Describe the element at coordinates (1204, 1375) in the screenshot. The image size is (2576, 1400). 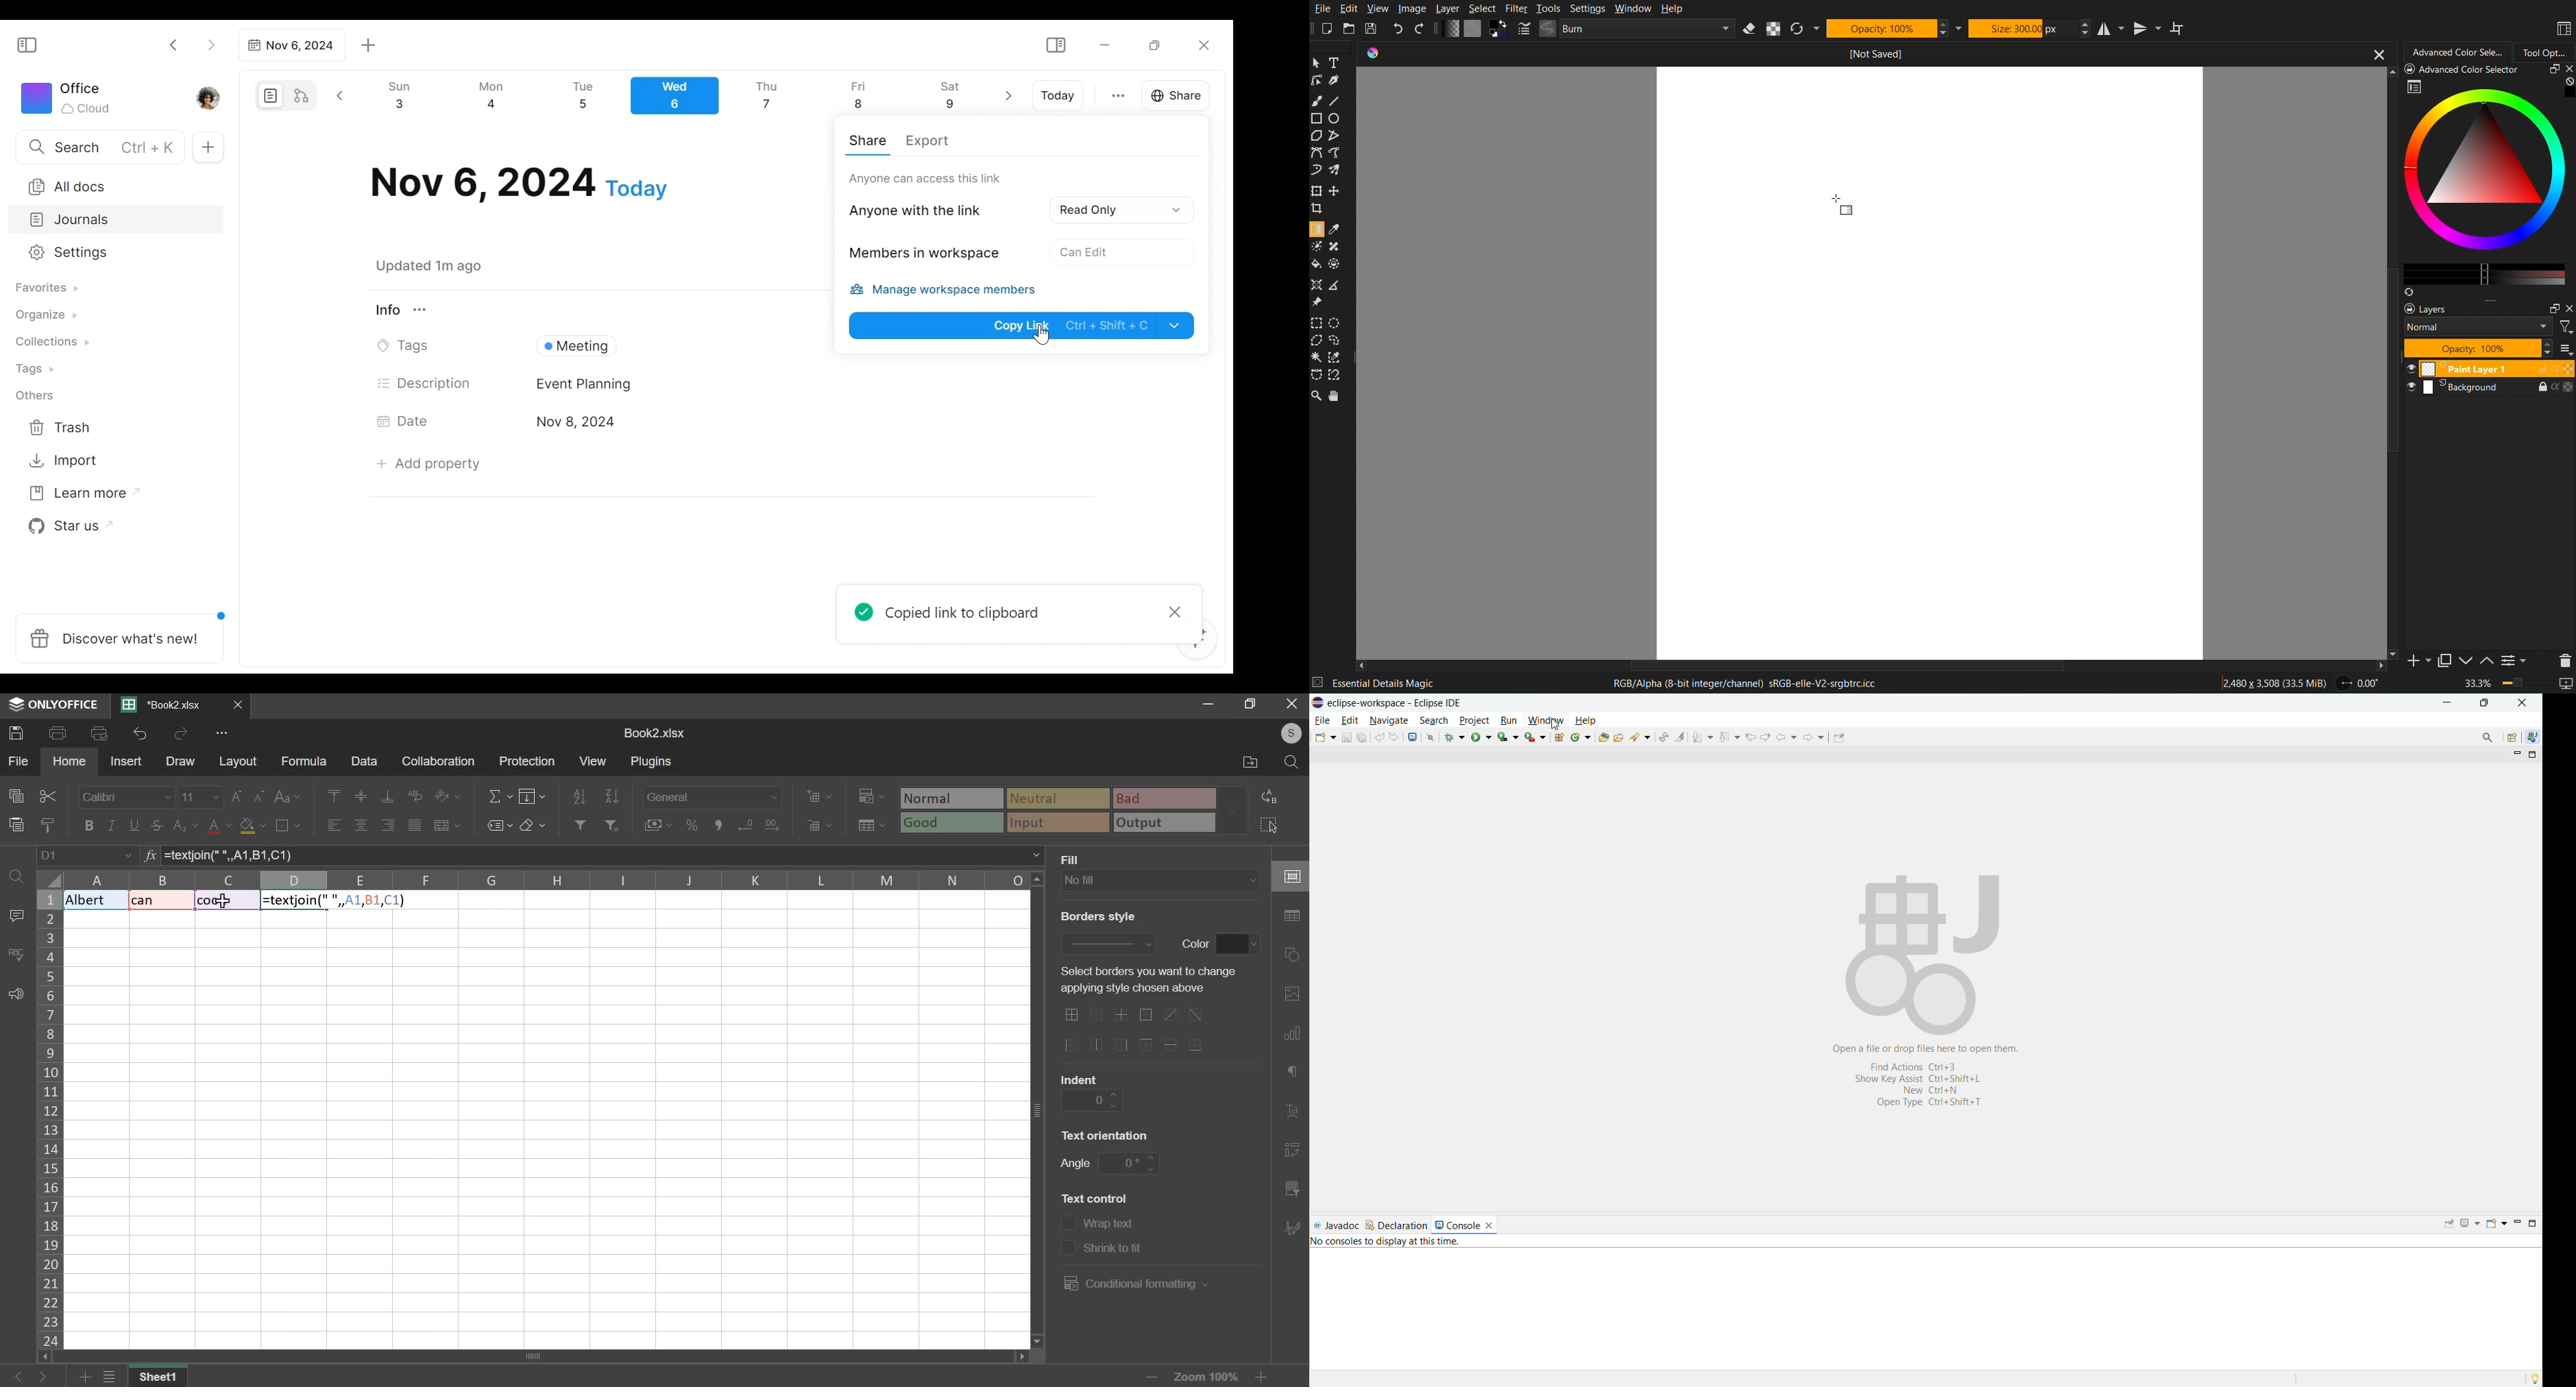
I see `zoom` at that location.